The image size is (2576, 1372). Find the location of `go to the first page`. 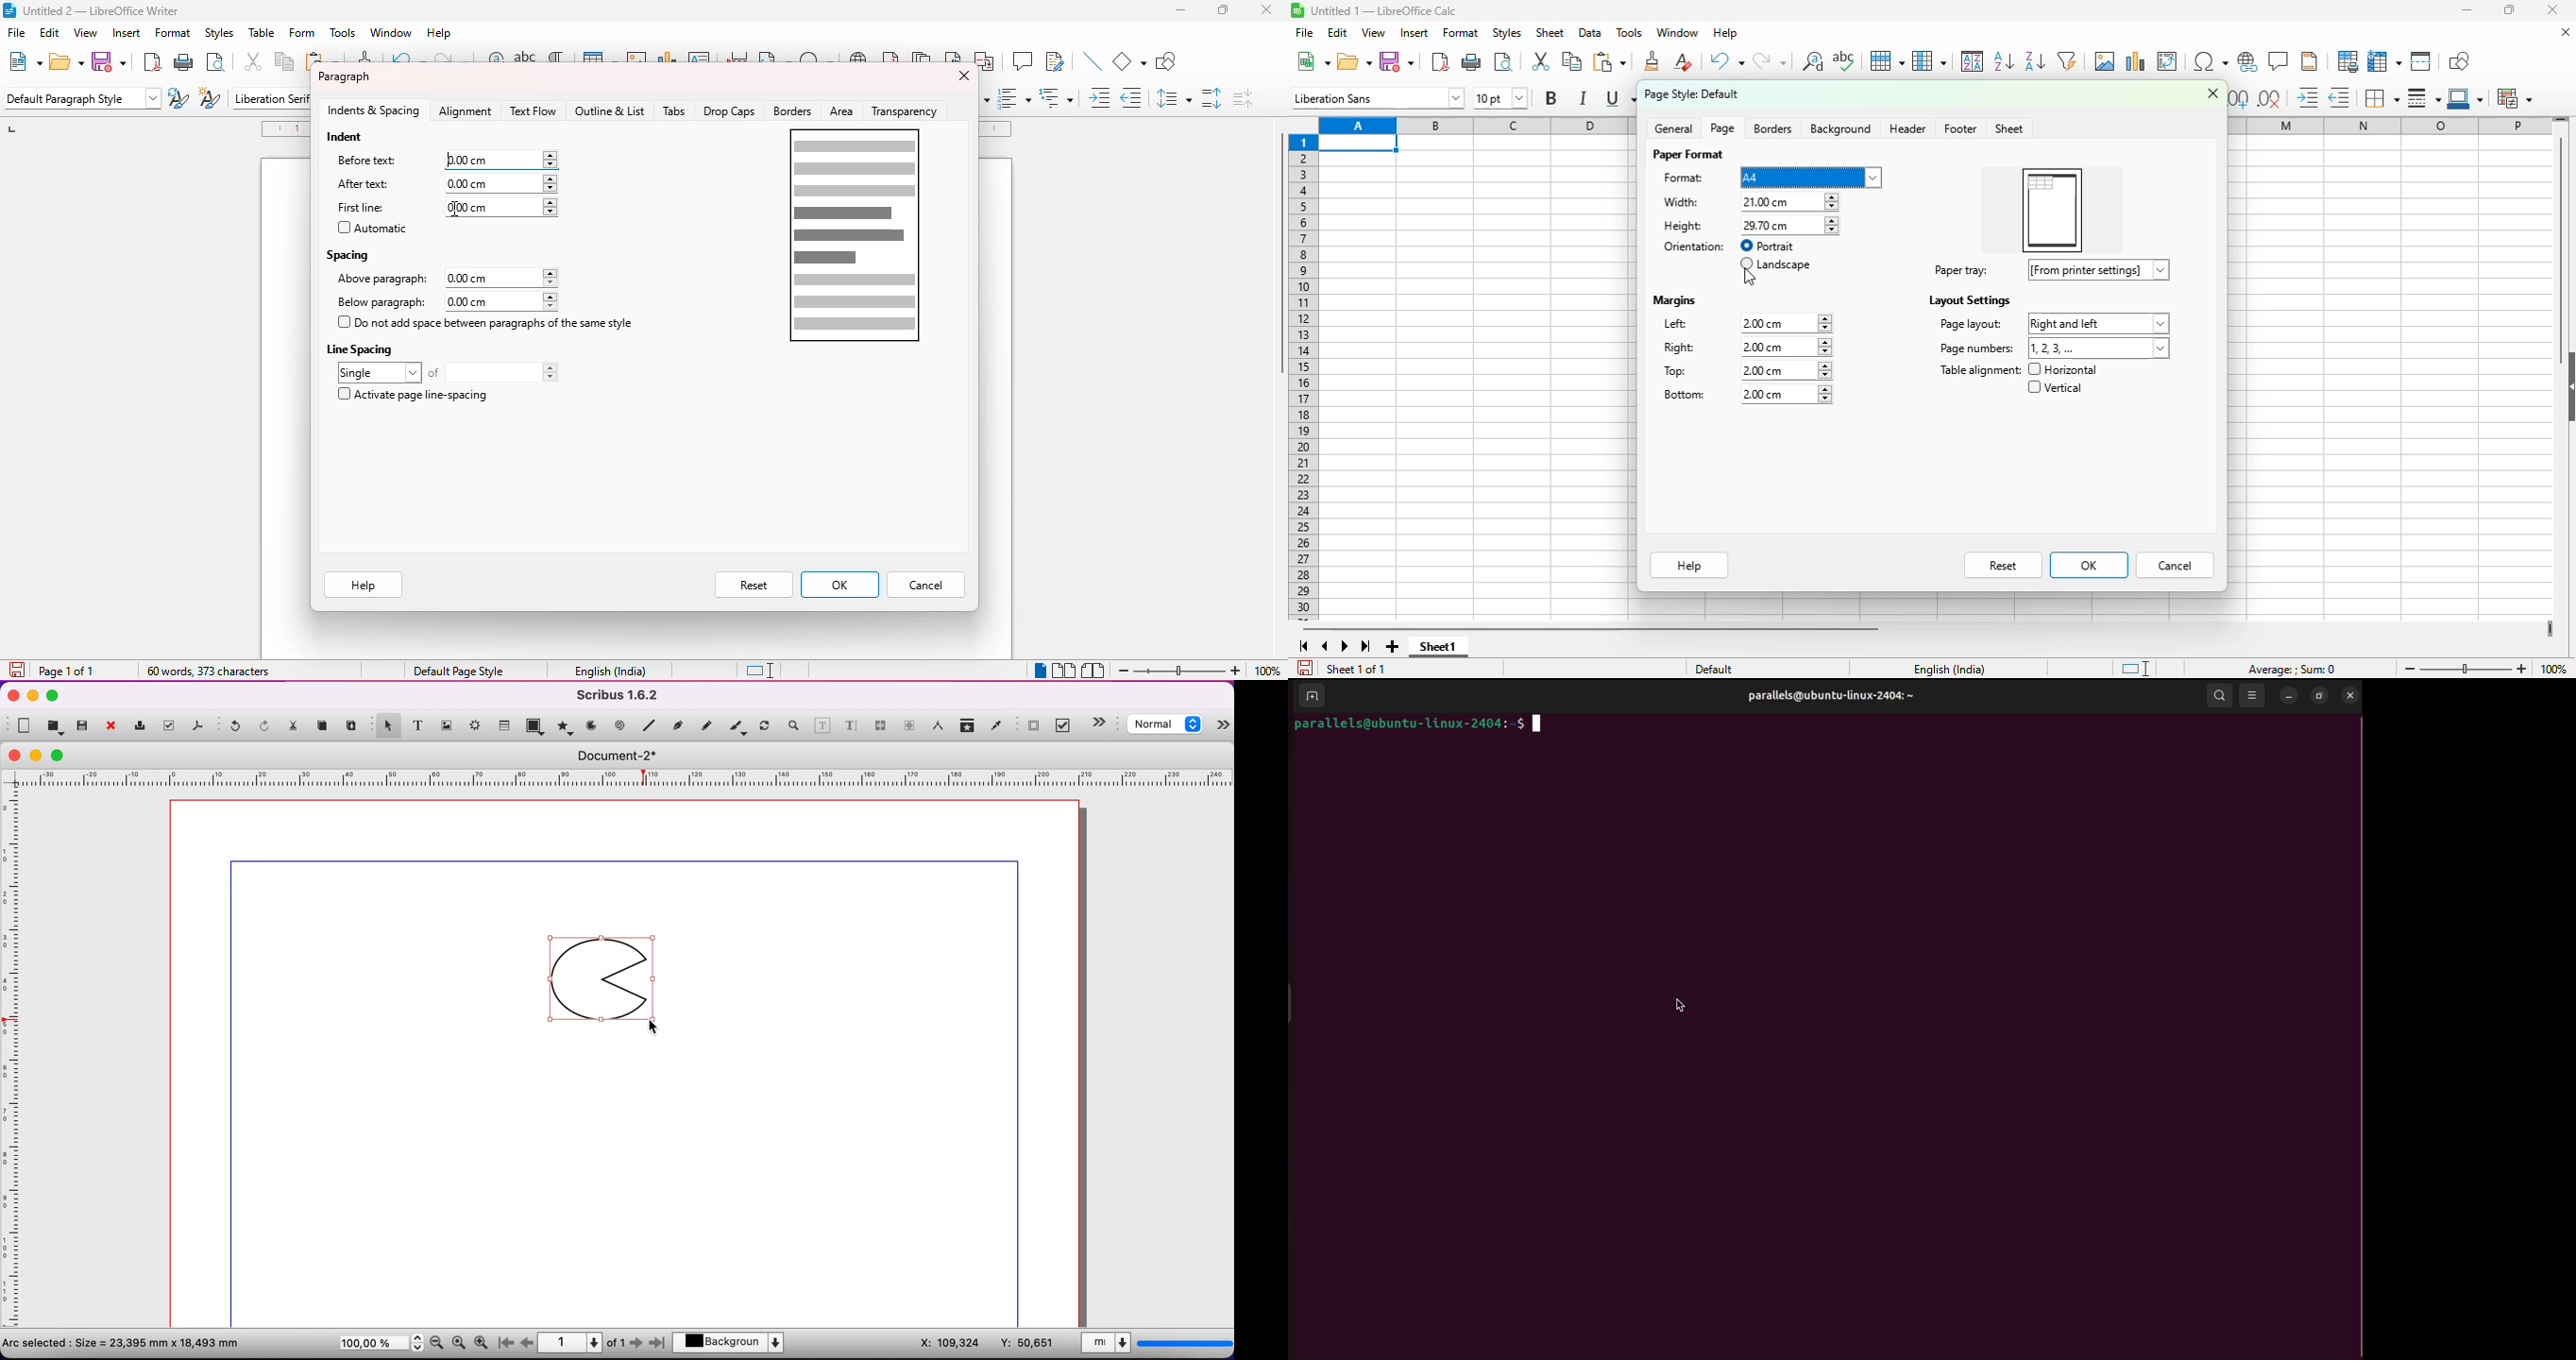

go to the first page is located at coordinates (509, 1343).